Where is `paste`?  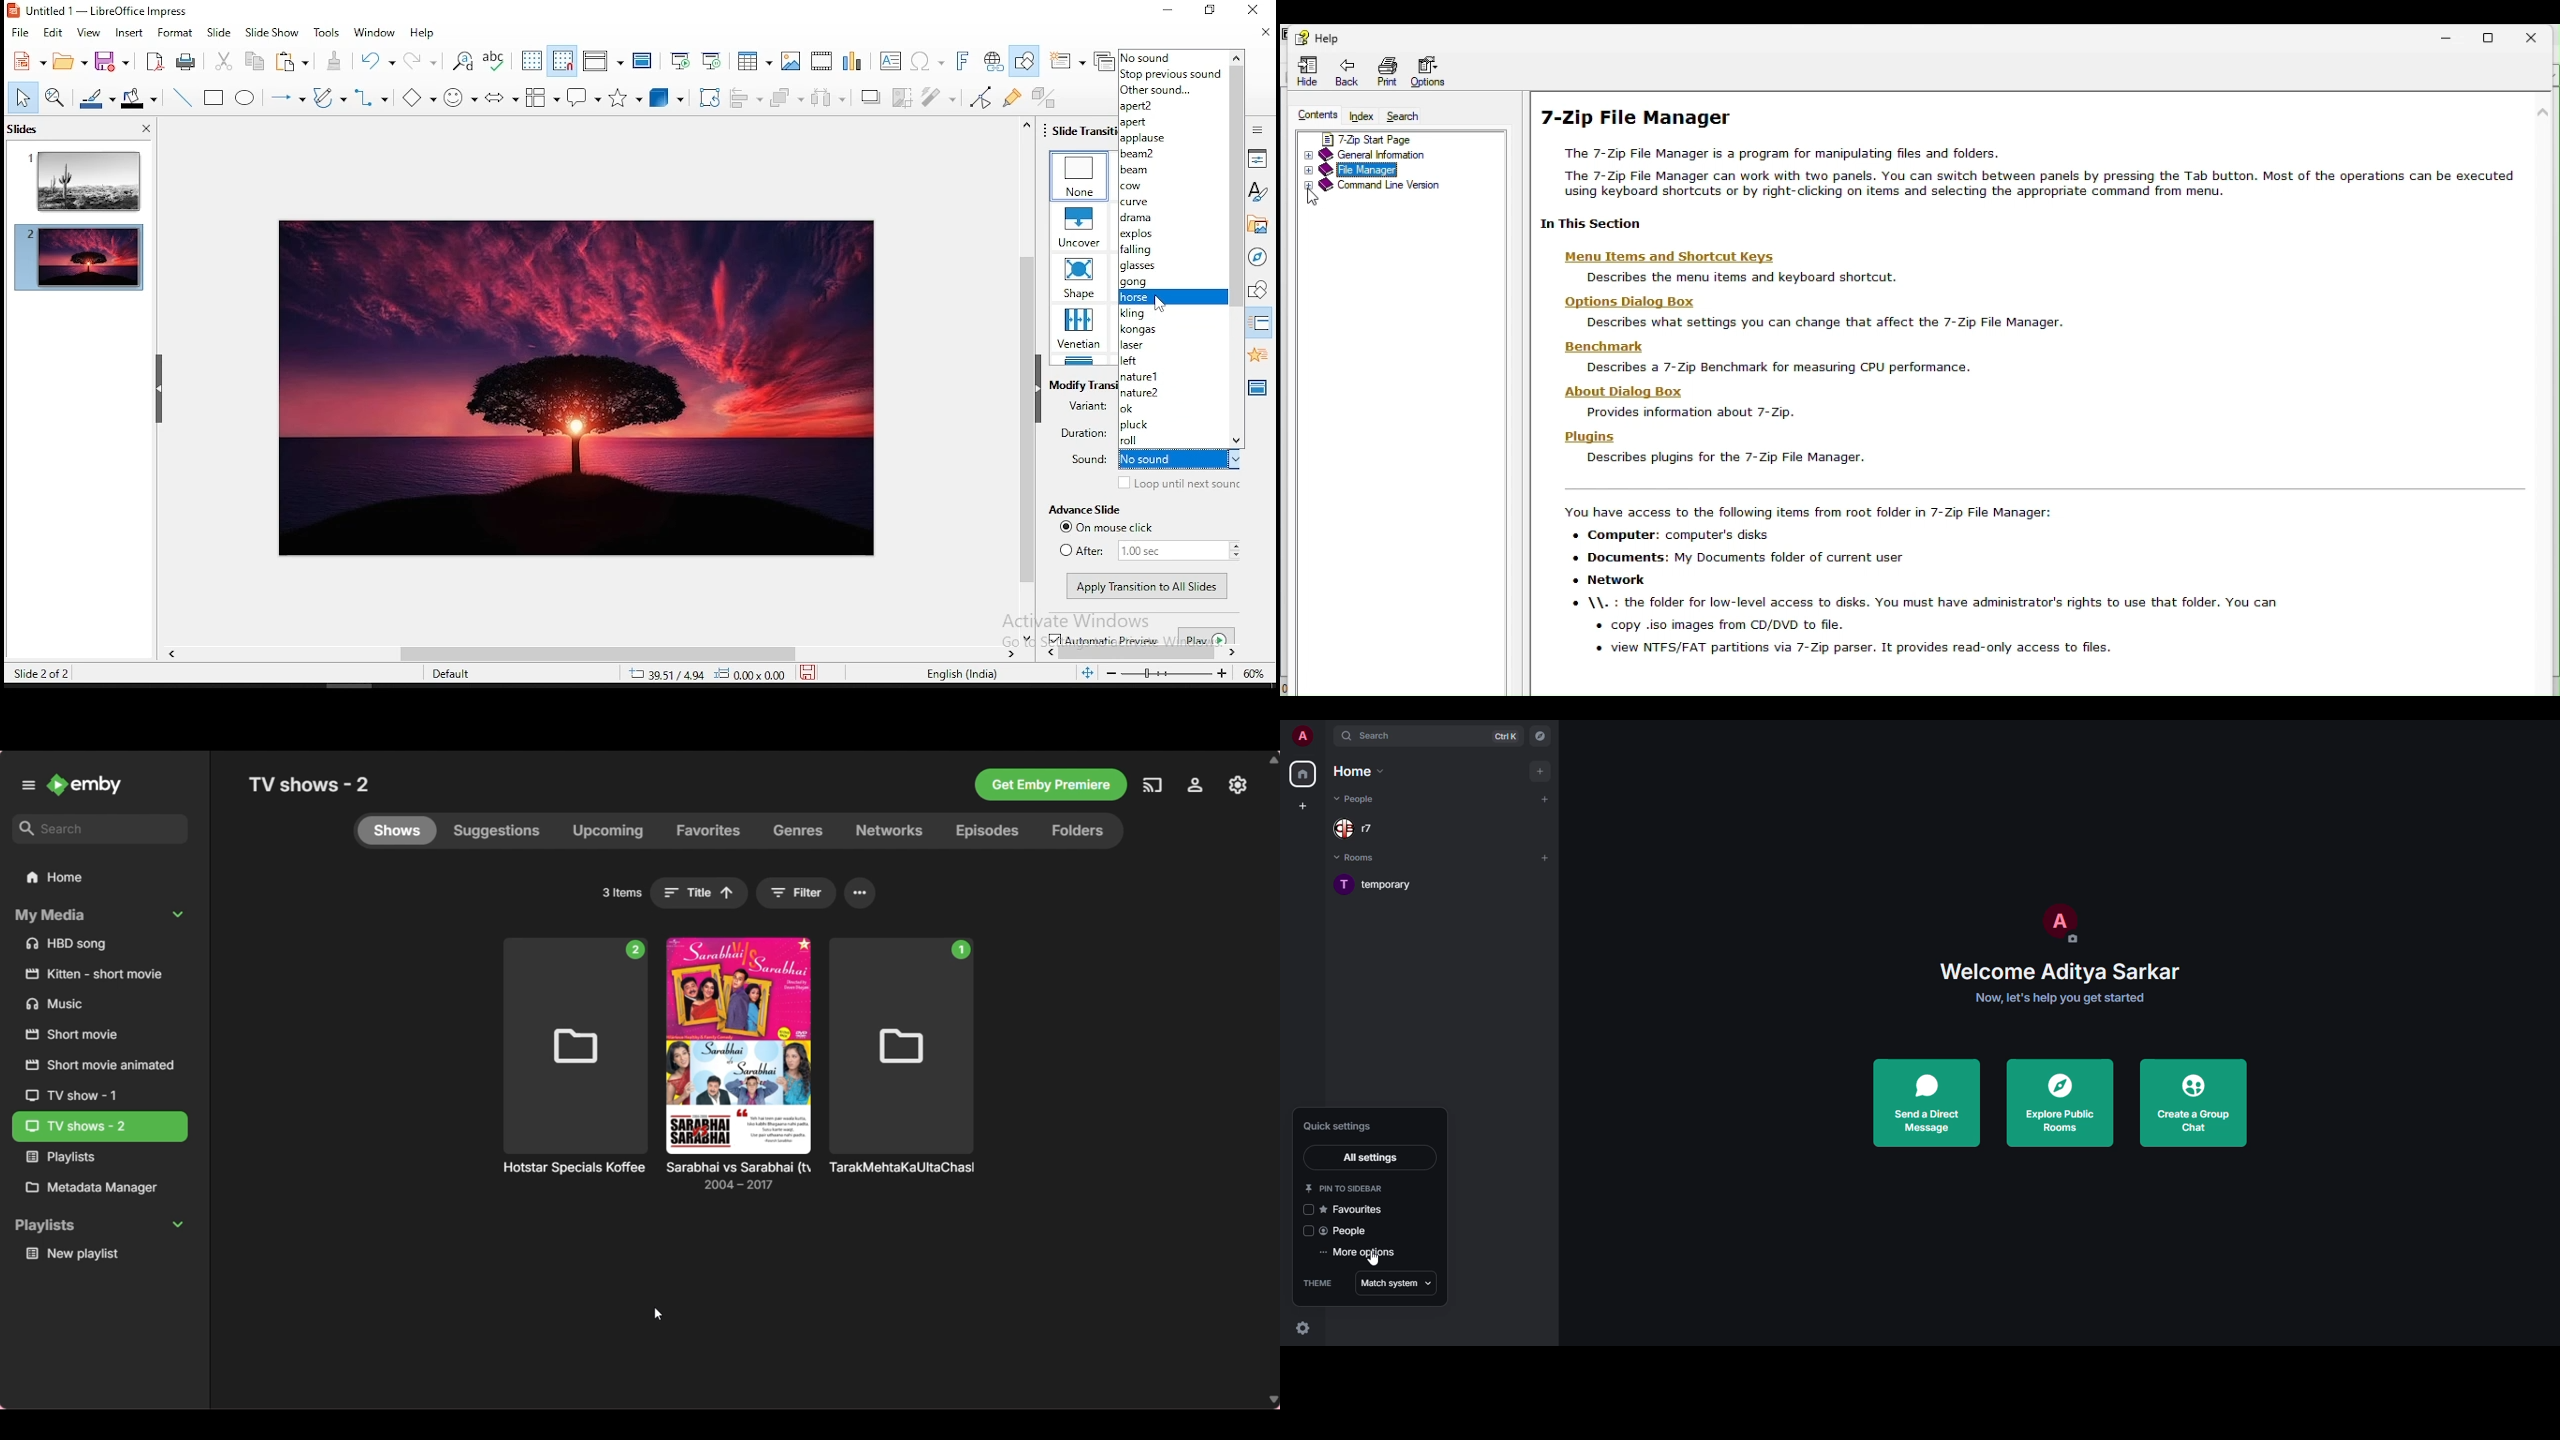
paste is located at coordinates (296, 61).